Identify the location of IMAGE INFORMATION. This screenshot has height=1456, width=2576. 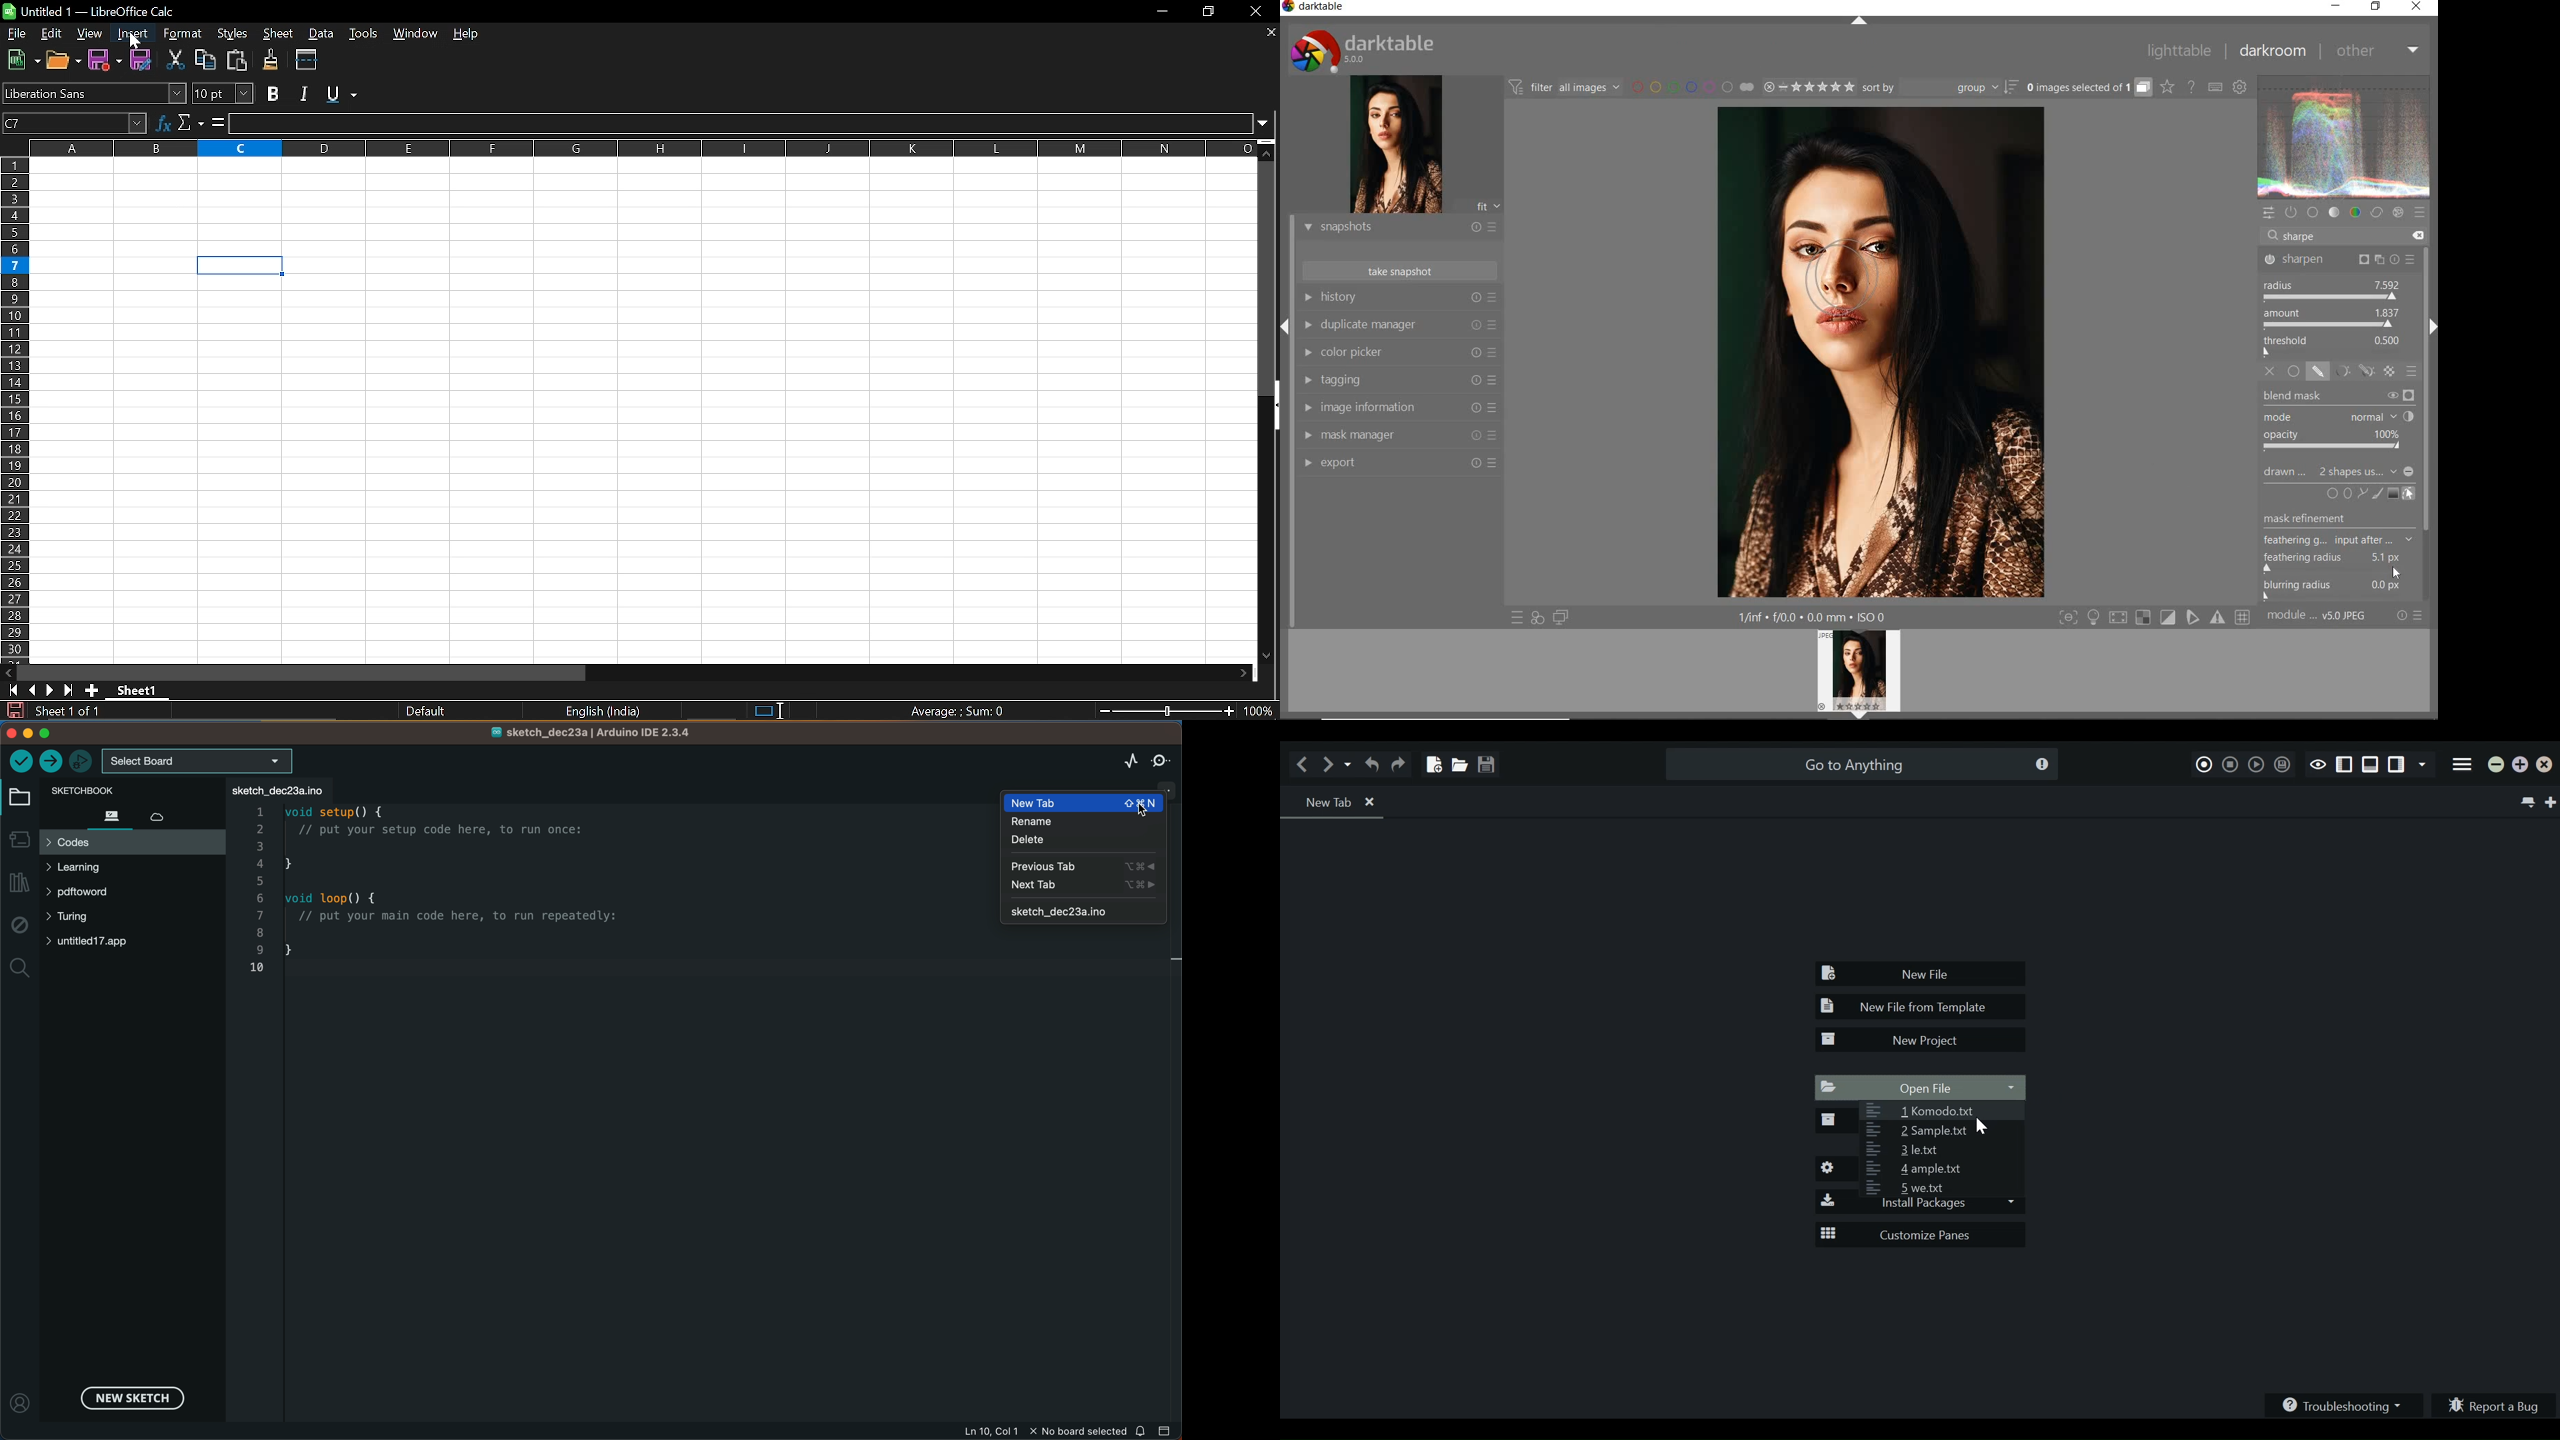
(1397, 406).